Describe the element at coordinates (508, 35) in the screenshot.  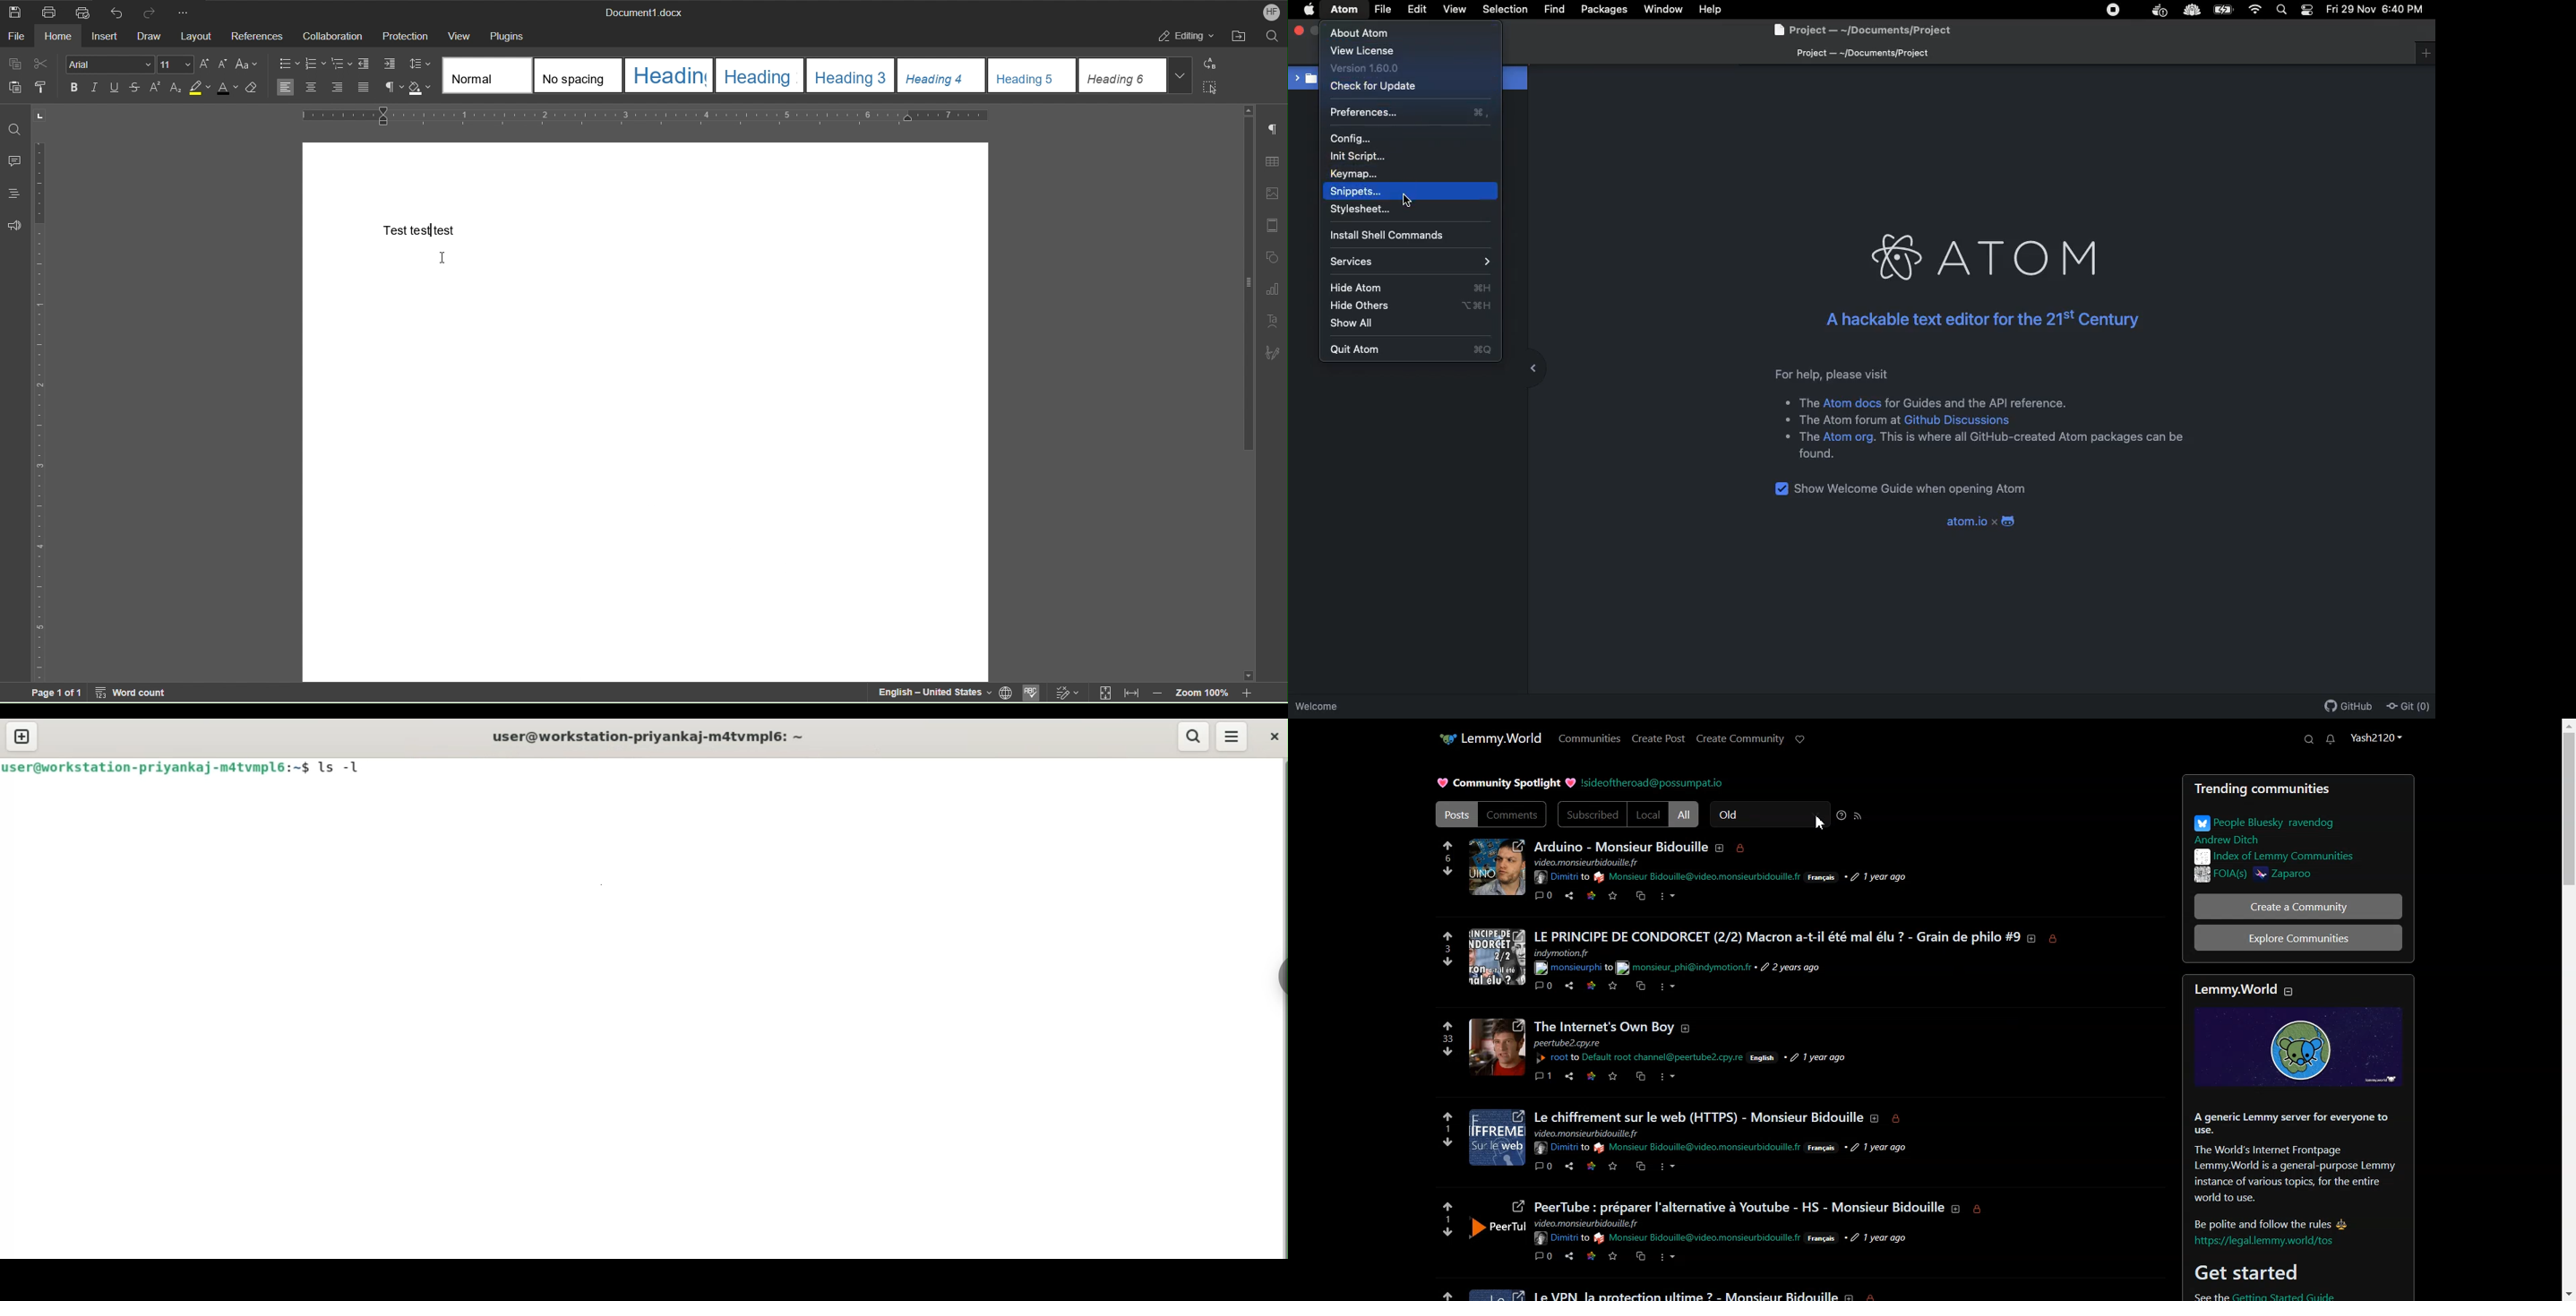
I see `Plugins` at that location.